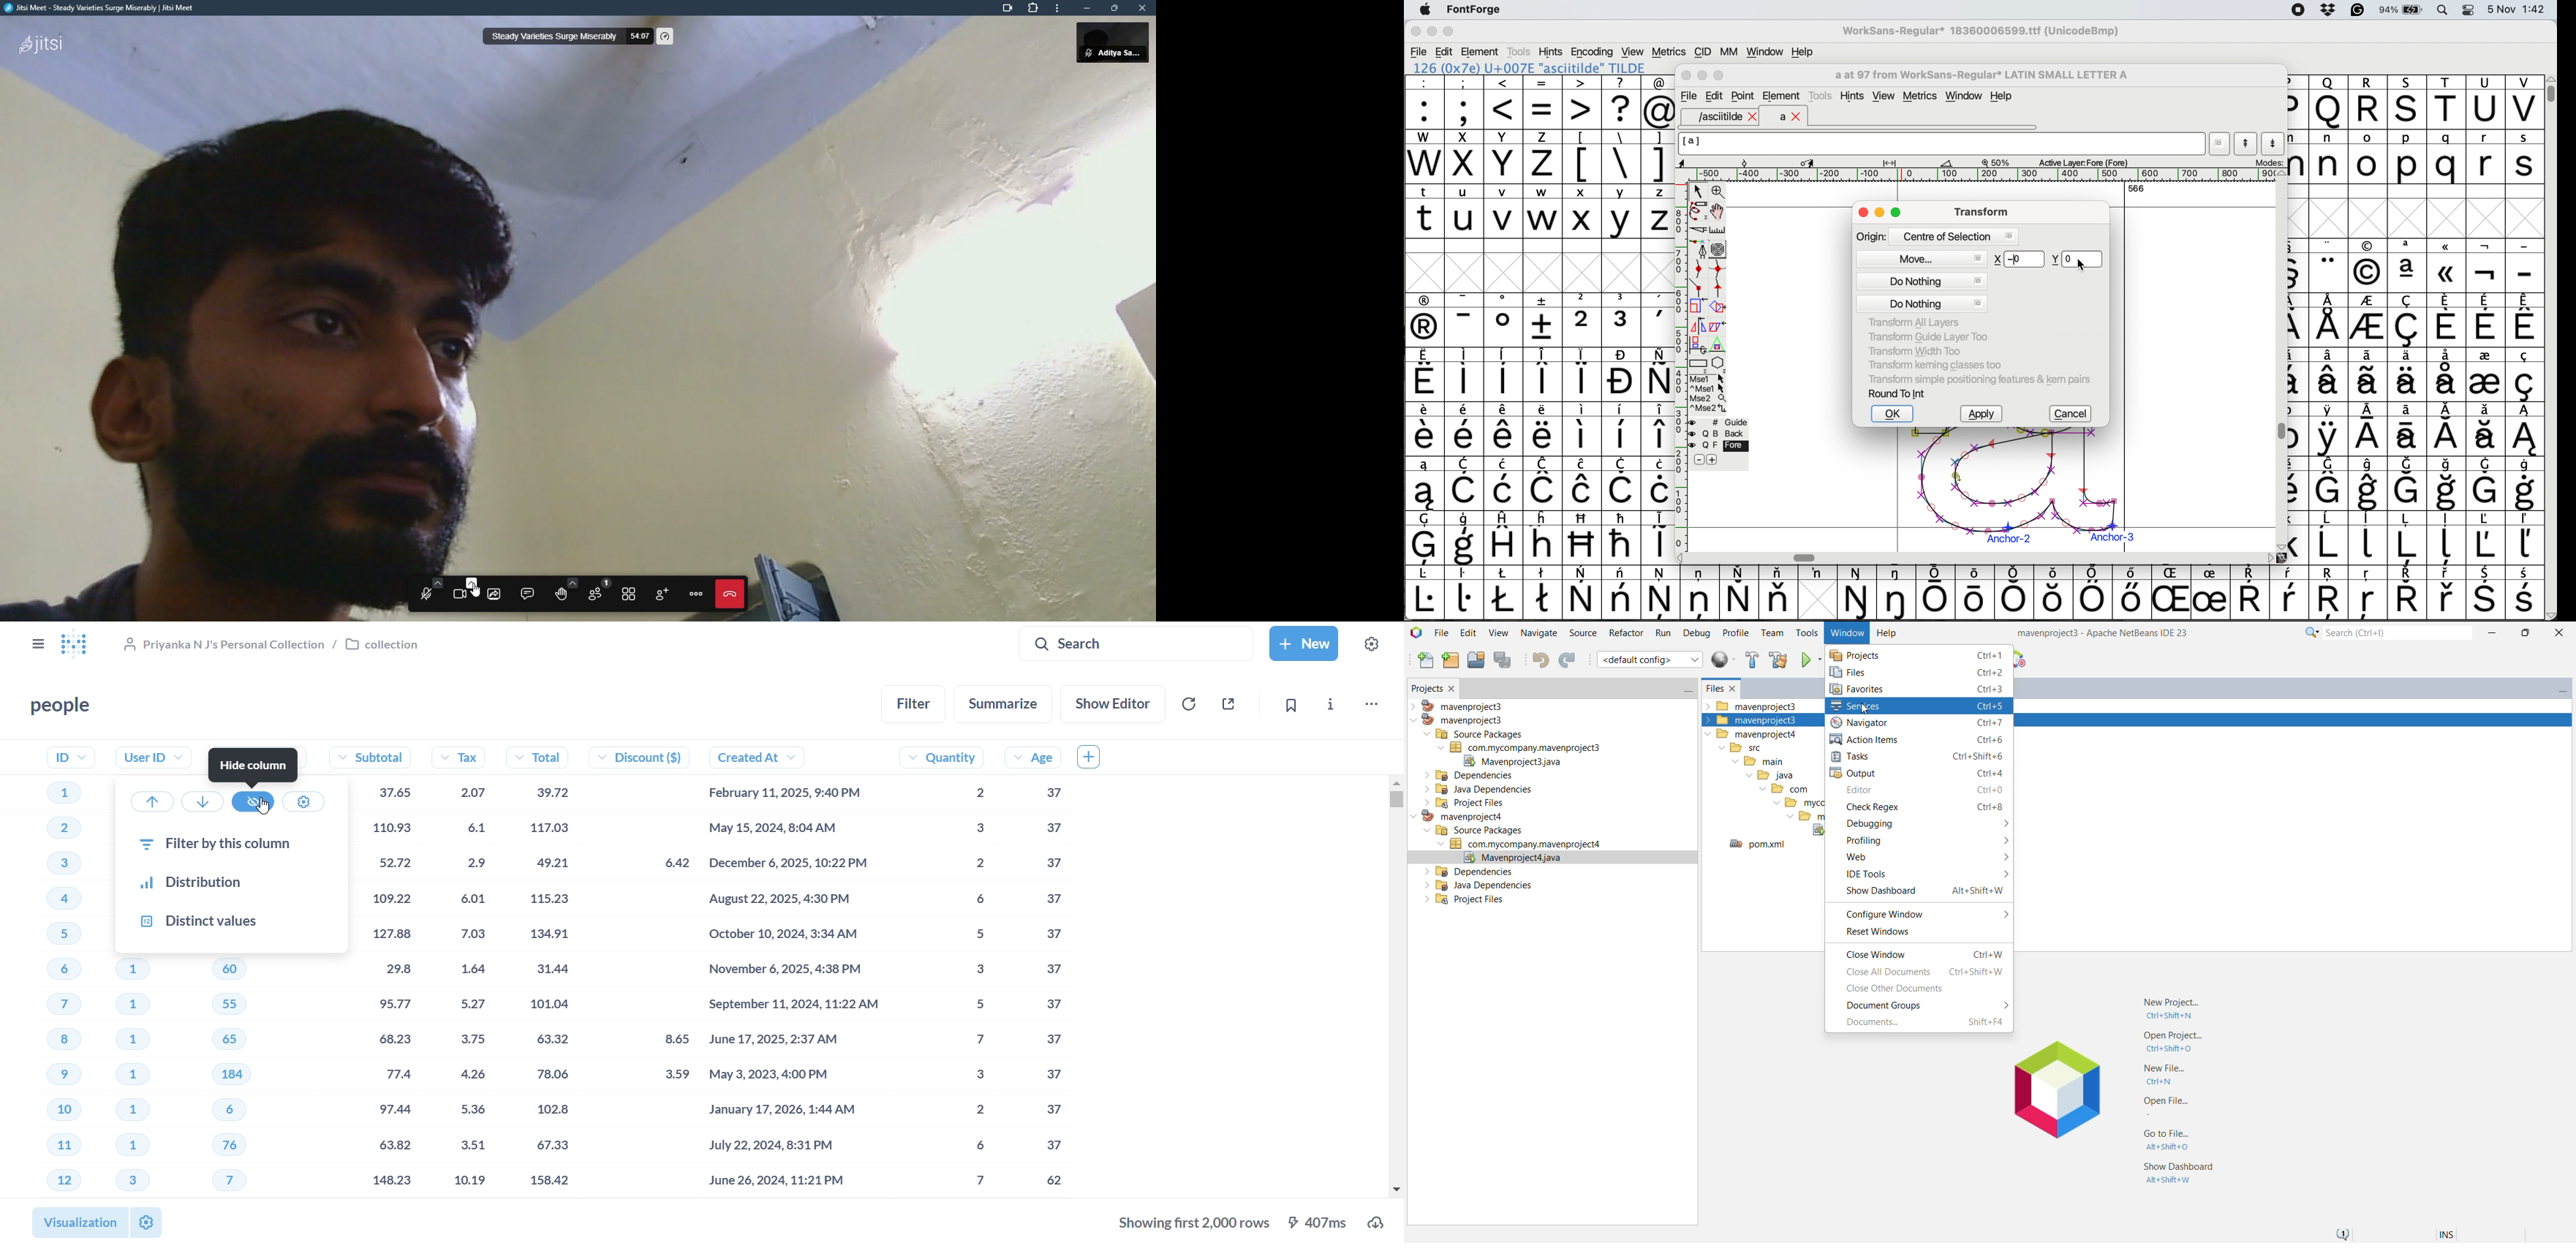 This screenshot has height=1260, width=2576. I want to click on Point, so click(1744, 97).